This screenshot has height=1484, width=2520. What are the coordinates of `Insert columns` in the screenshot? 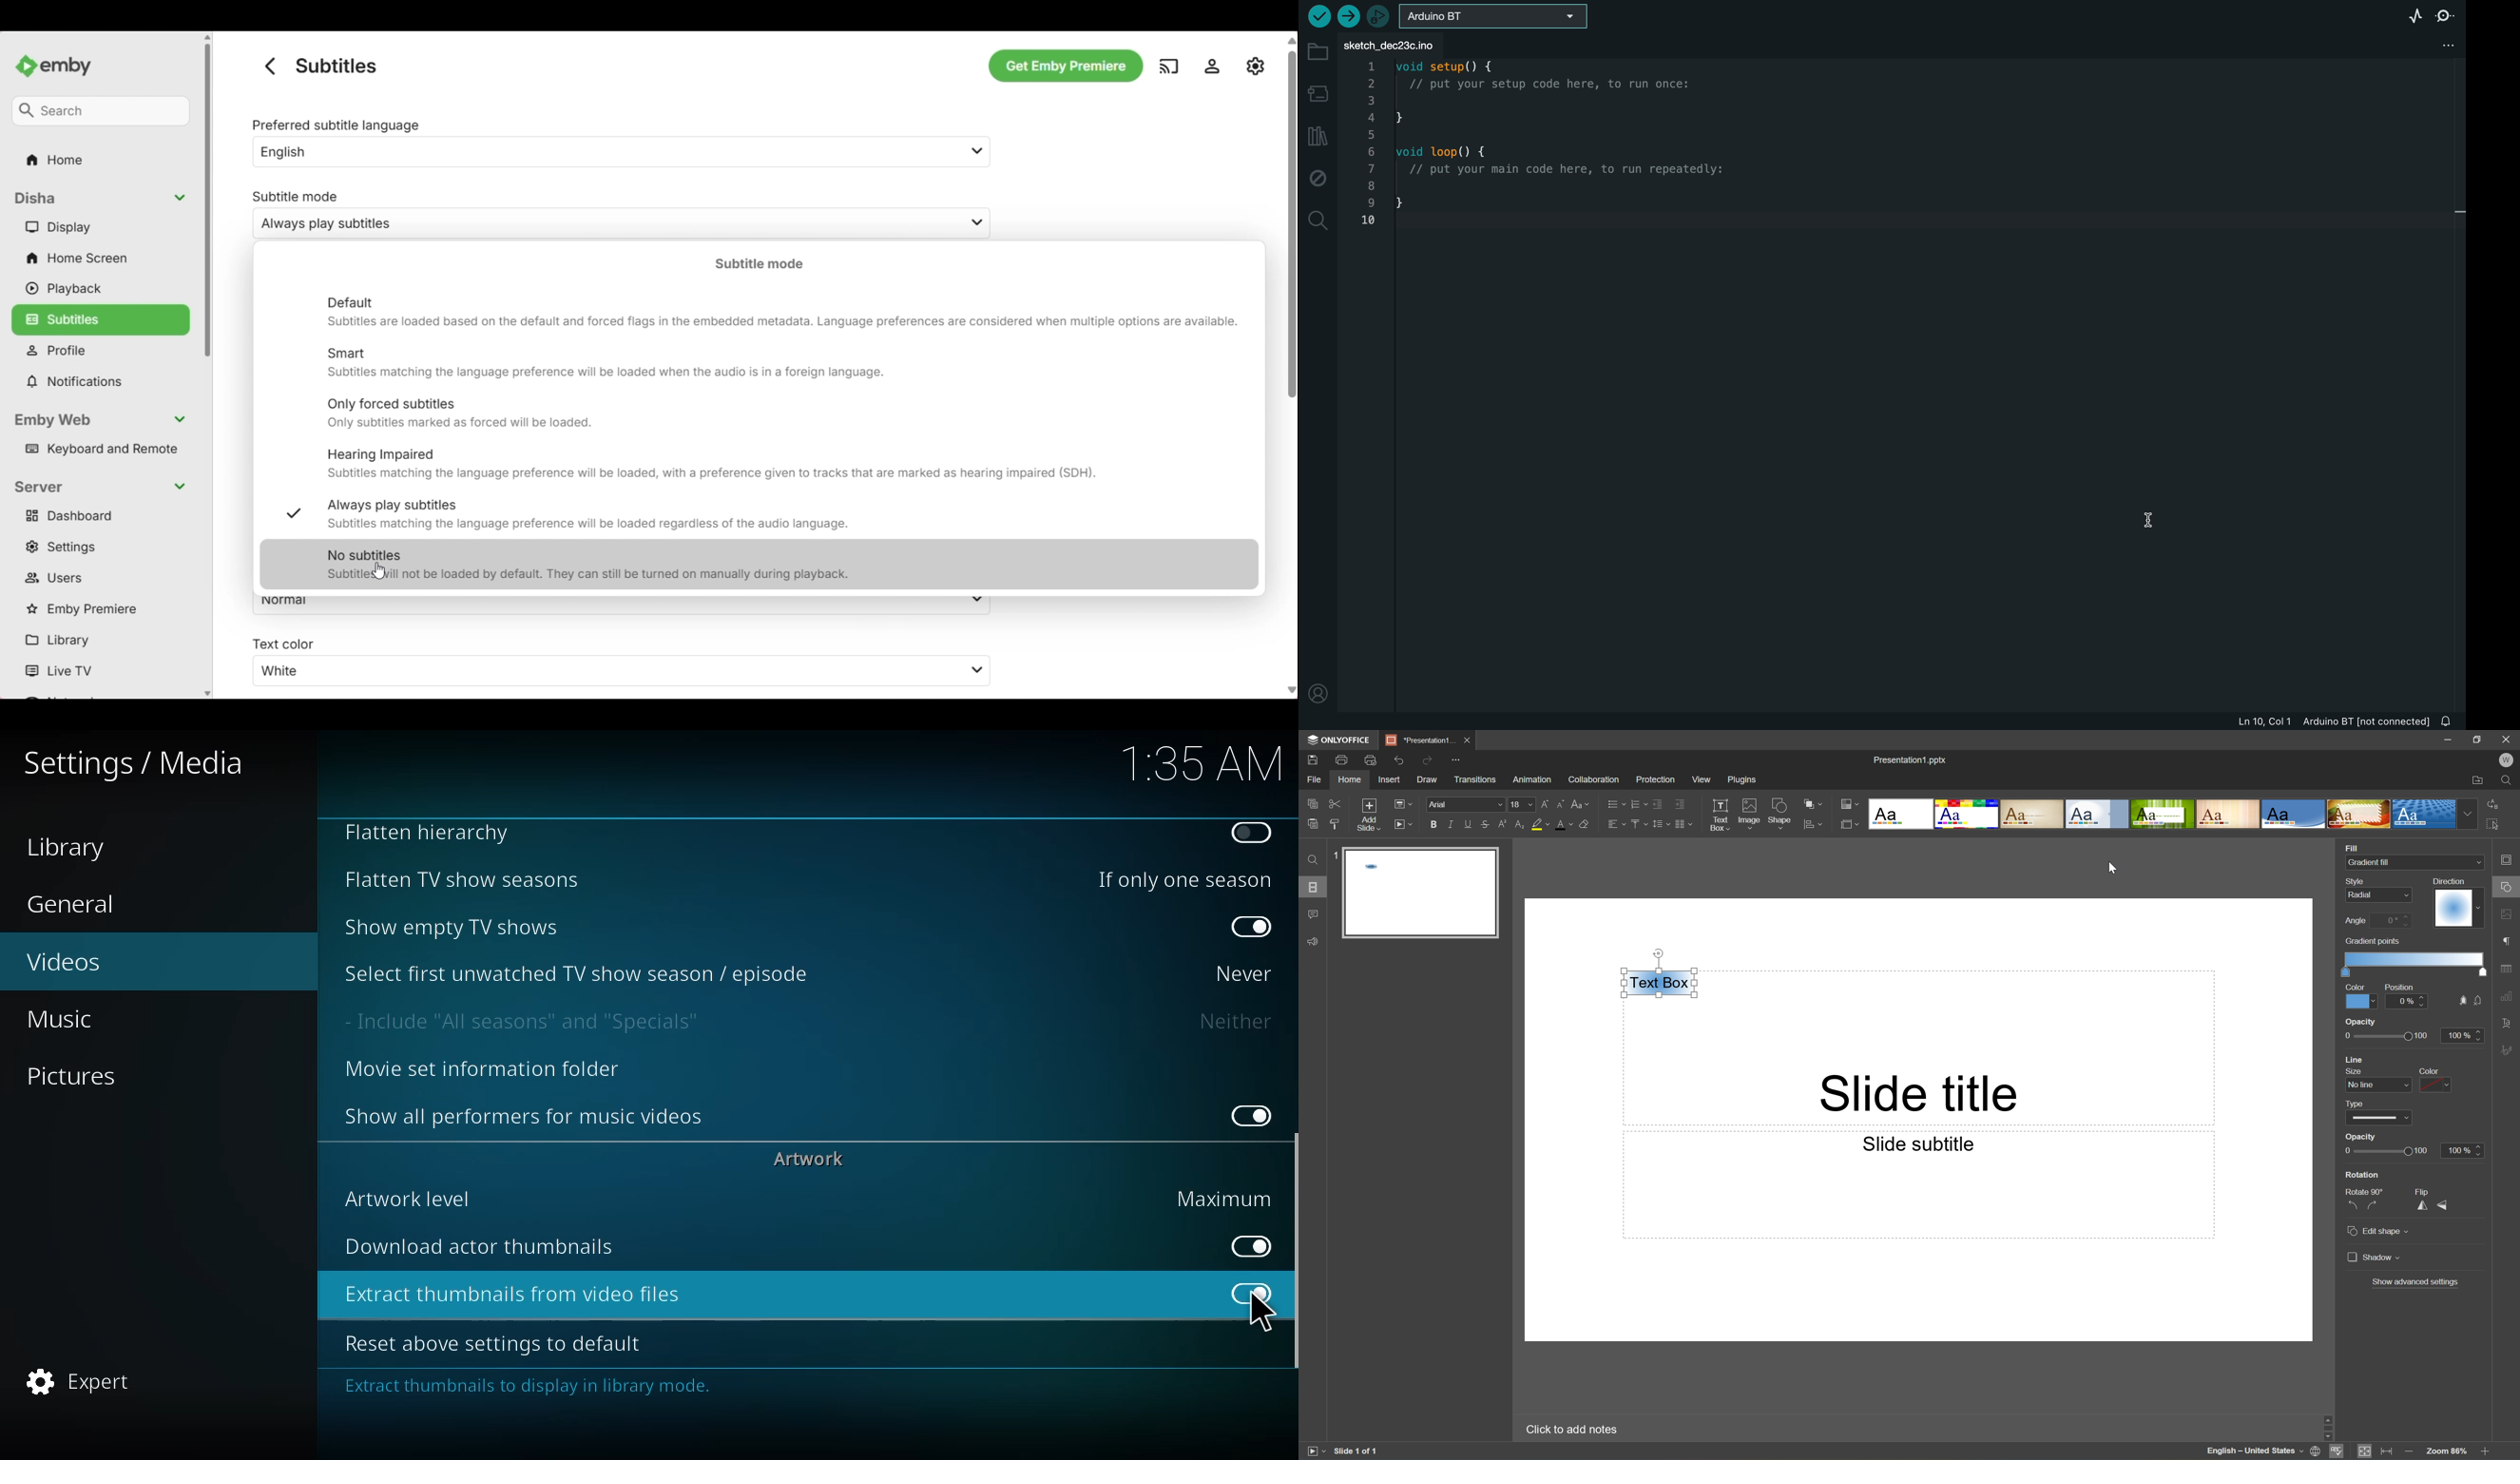 It's located at (1684, 826).